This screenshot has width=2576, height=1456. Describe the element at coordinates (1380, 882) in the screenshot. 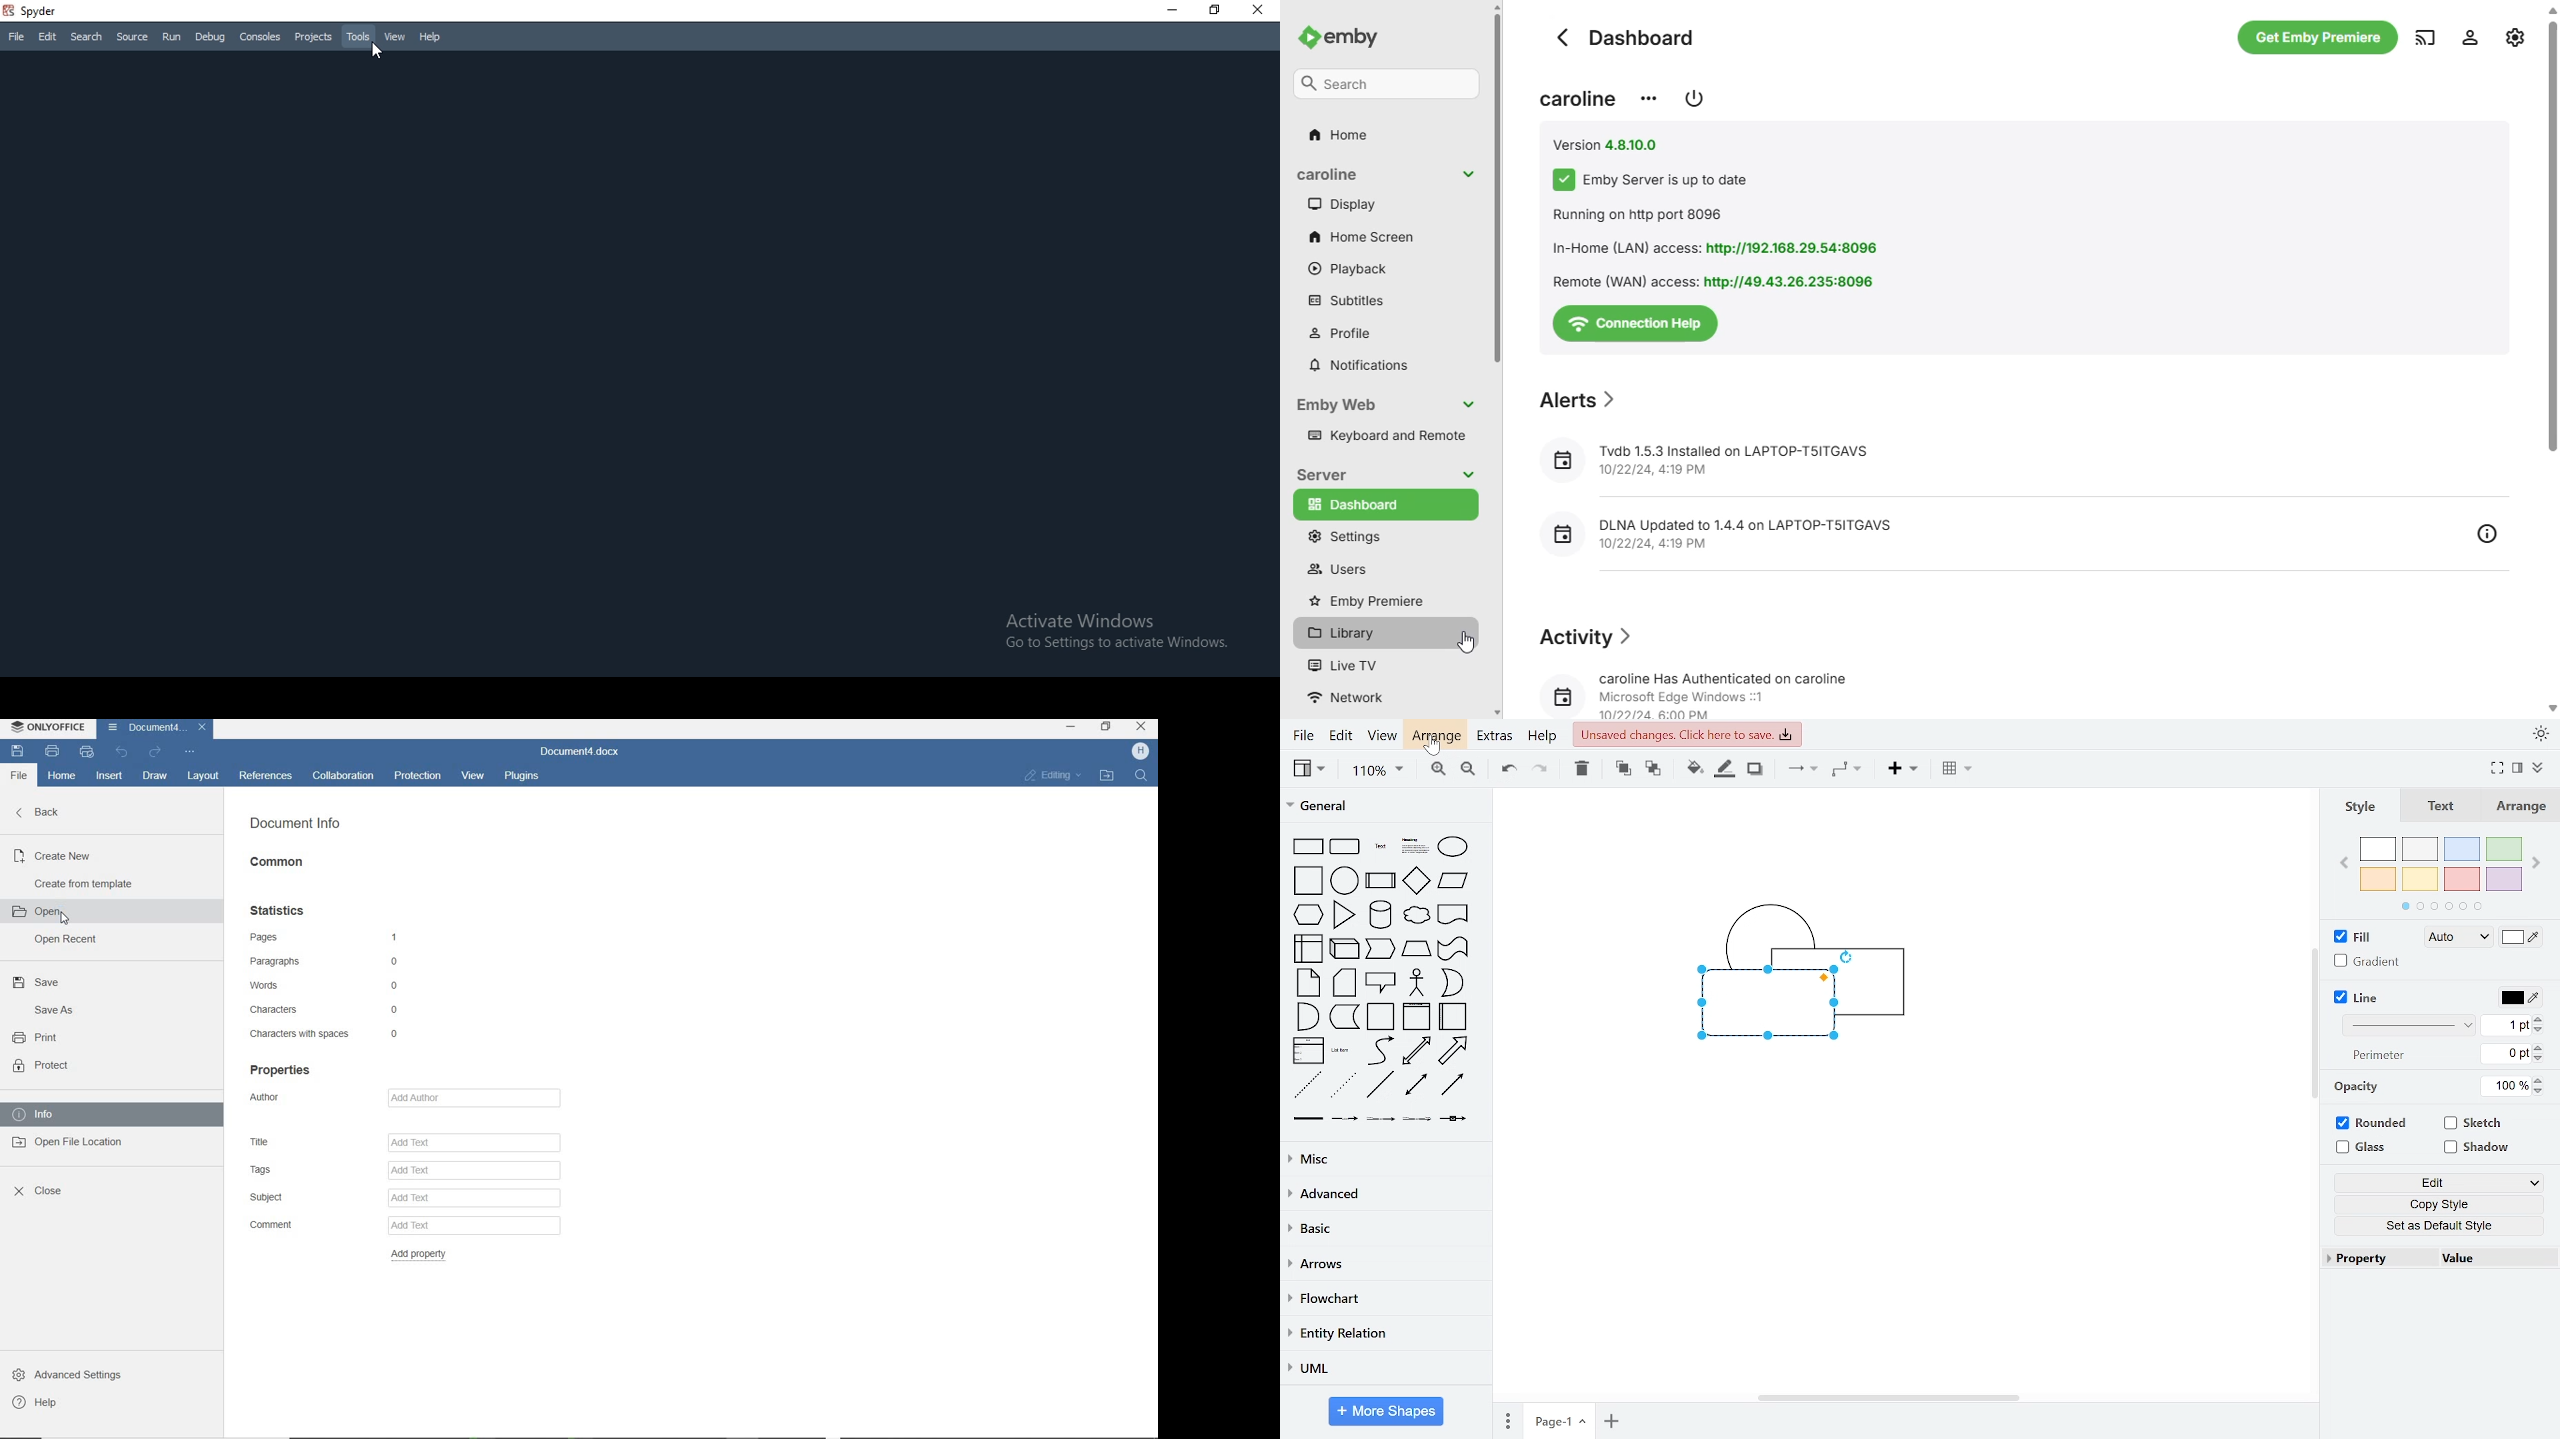

I see `process` at that location.